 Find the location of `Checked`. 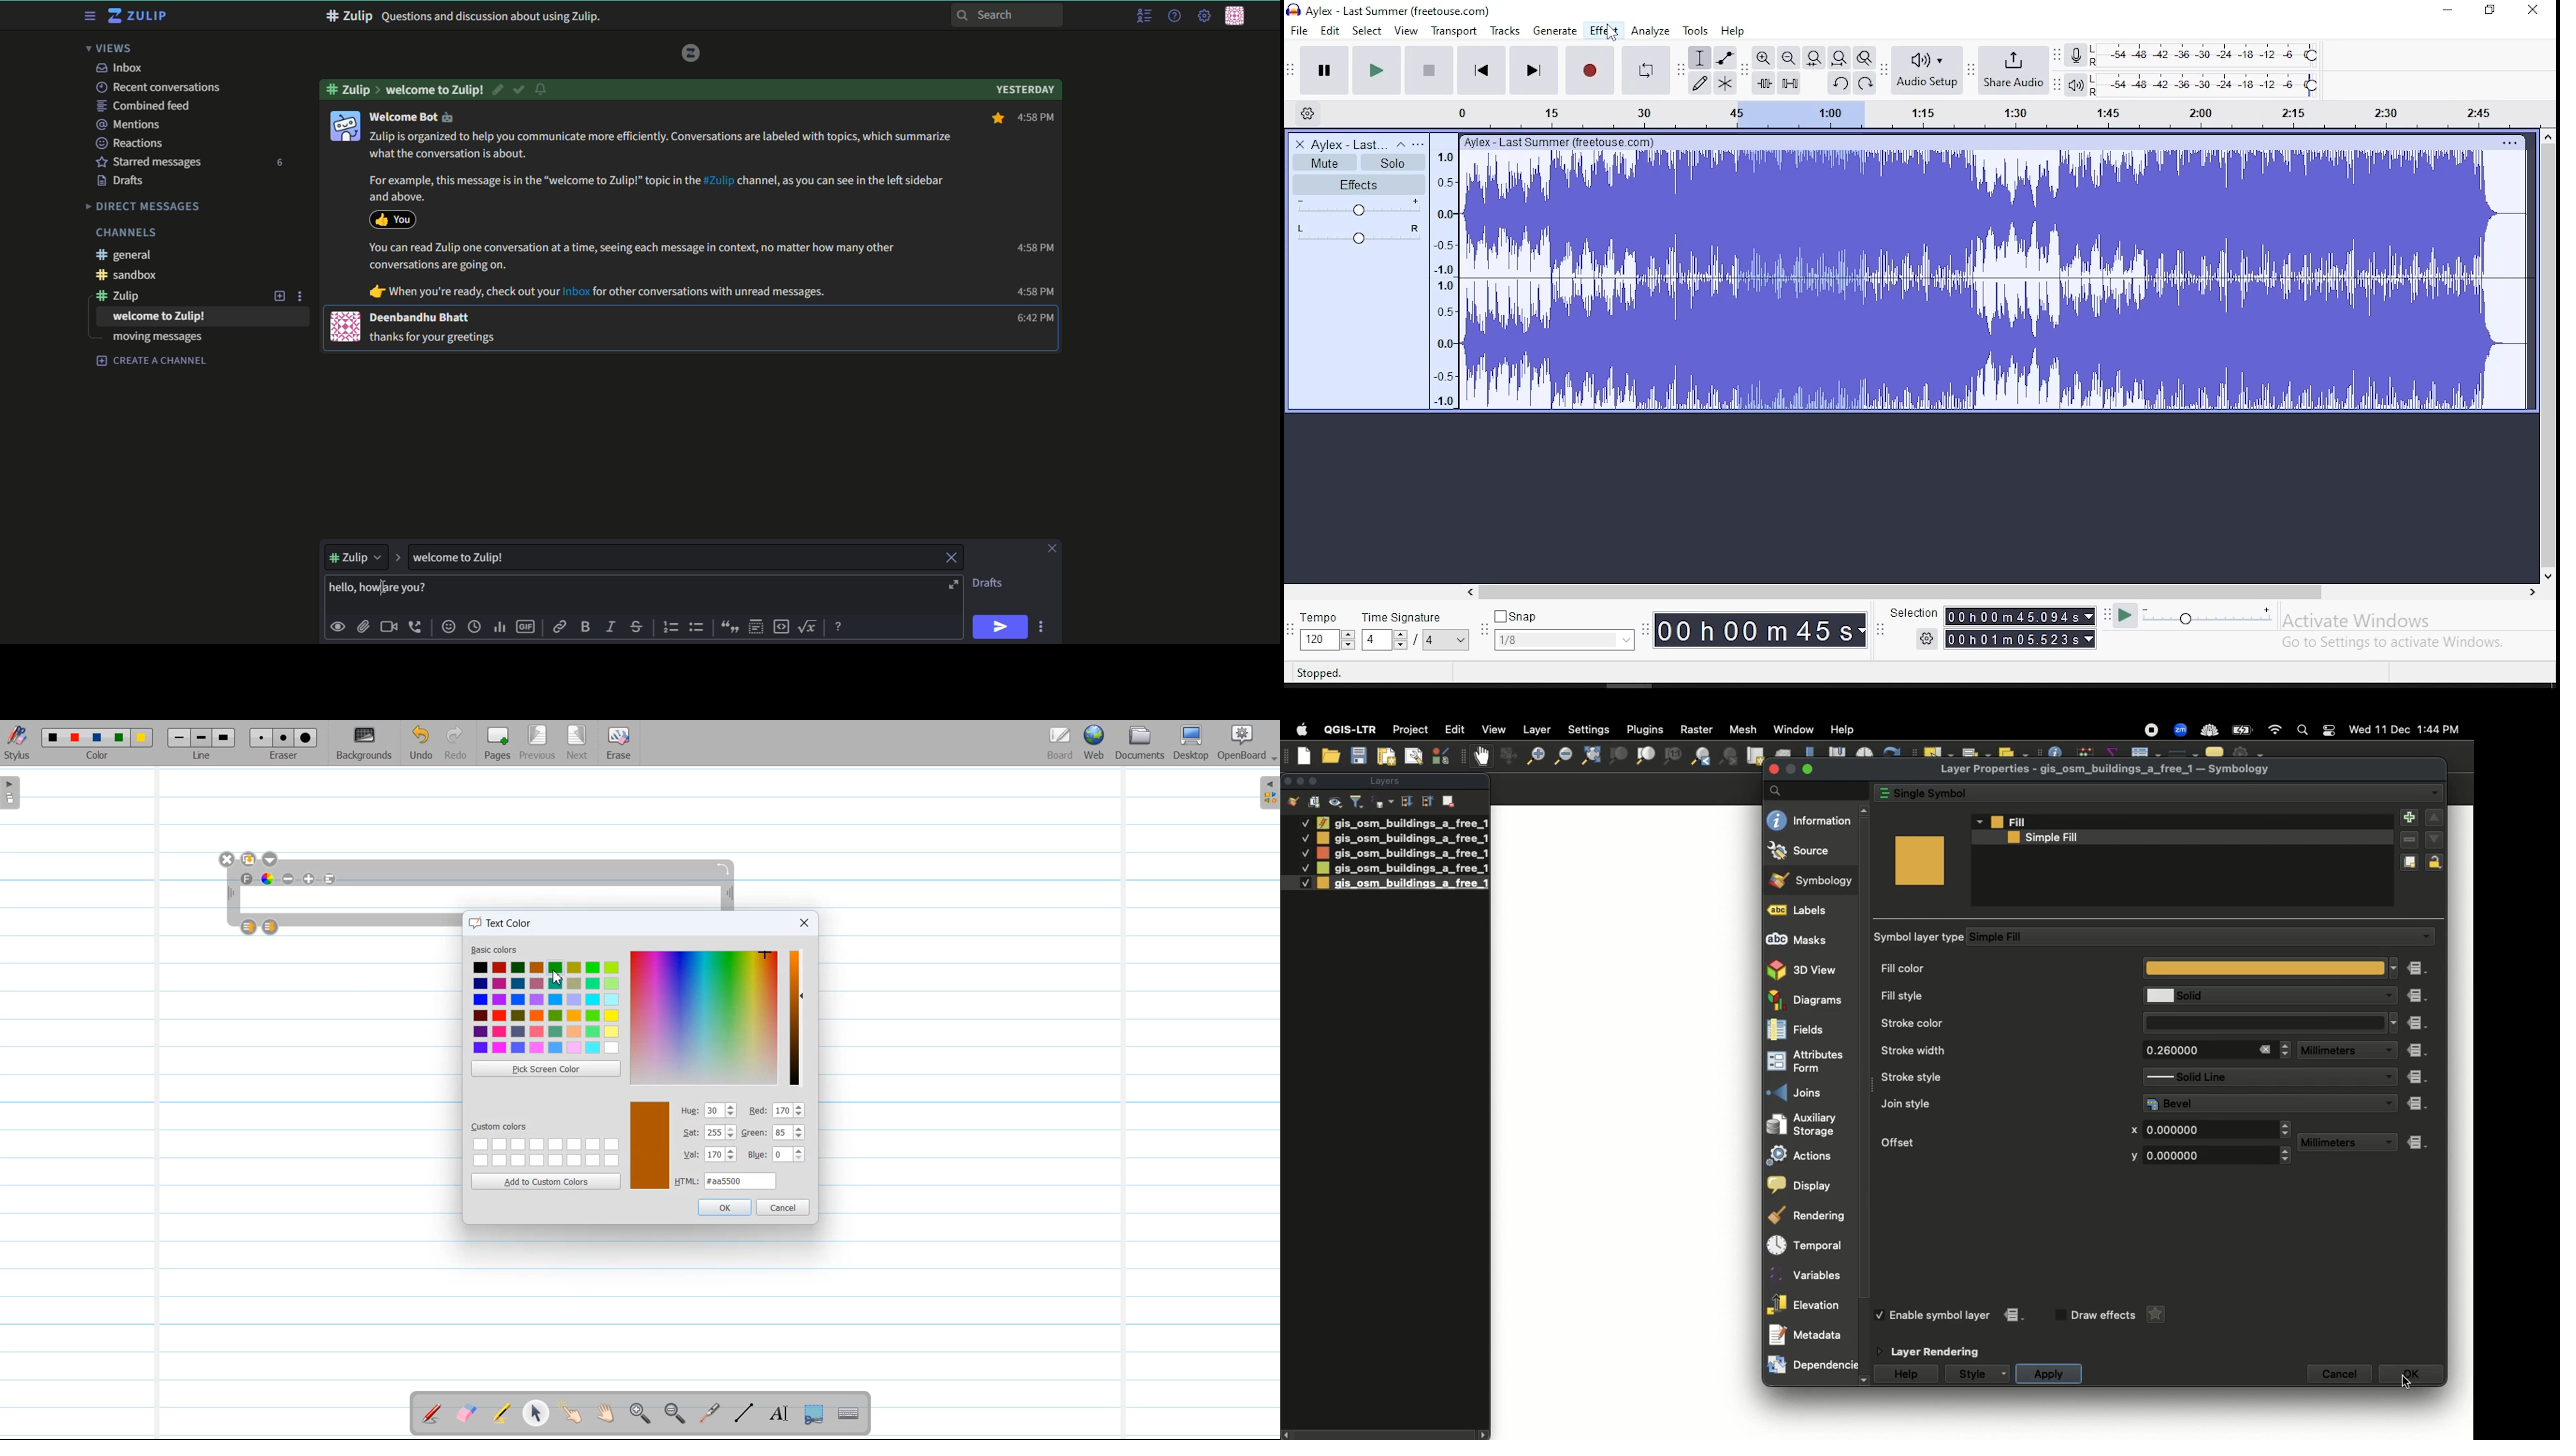

Checked is located at coordinates (1303, 868).